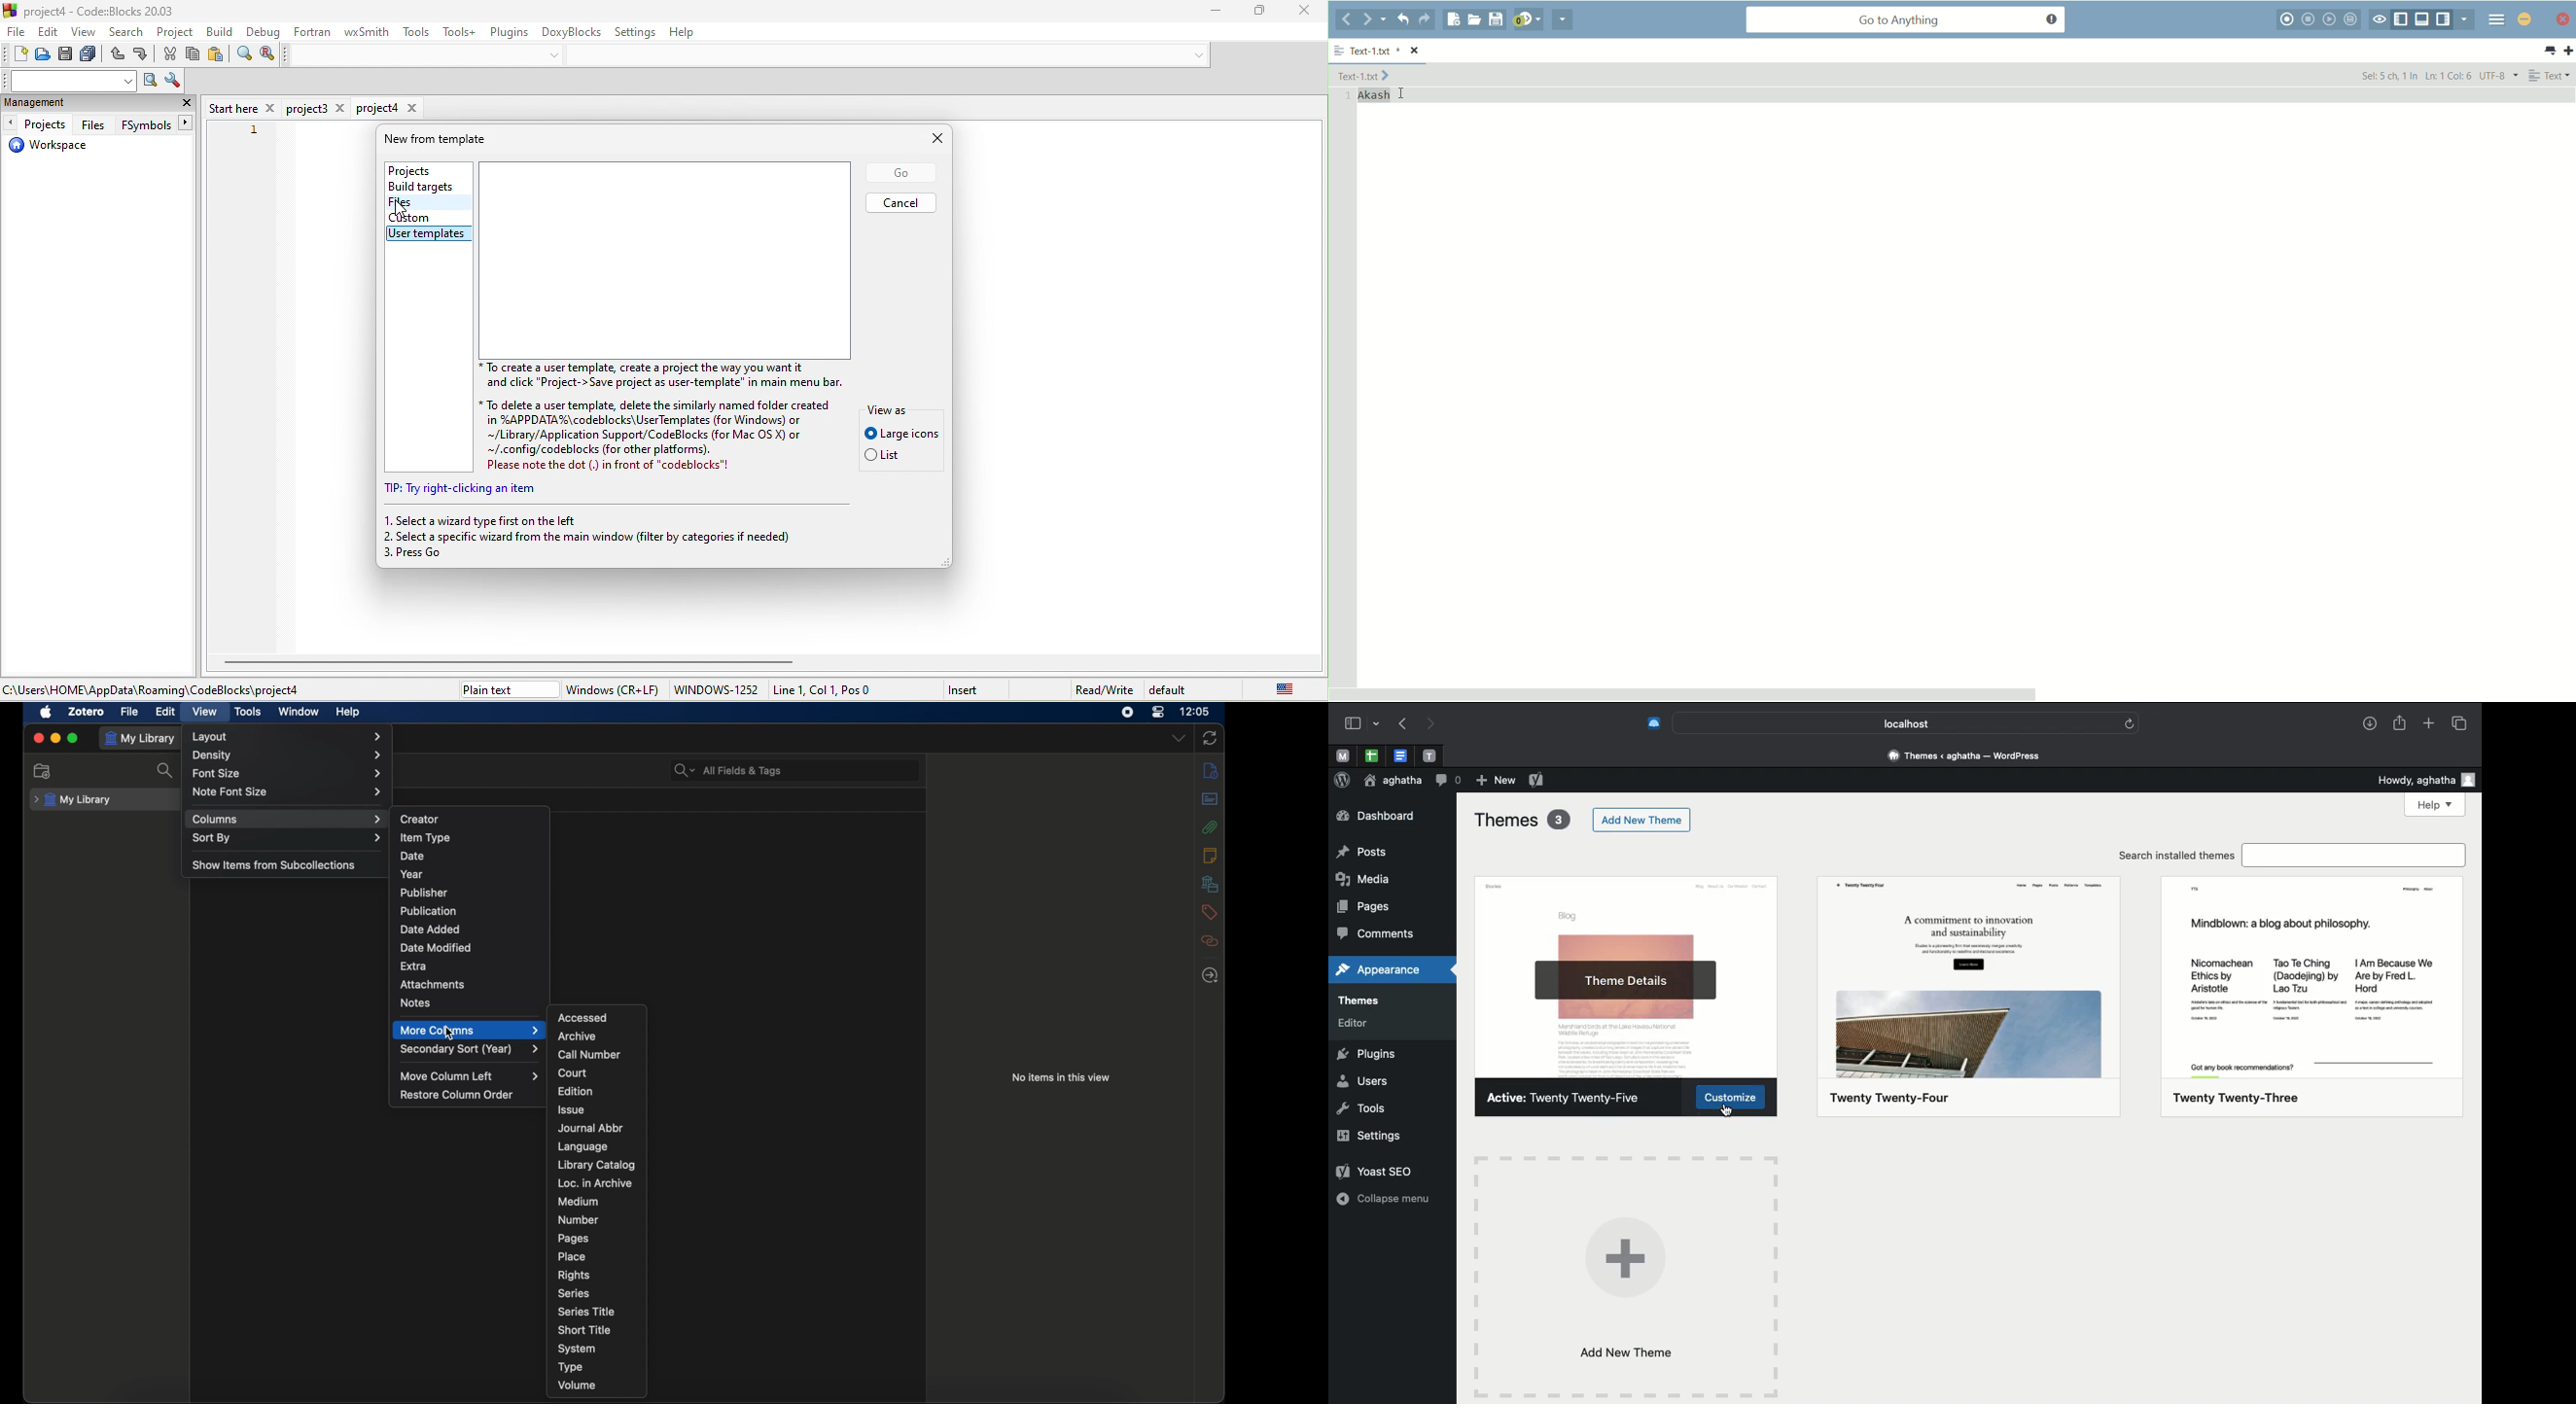 The height and width of the screenshot is (1428, 2576). I want to click on custom, so click(416, 217).